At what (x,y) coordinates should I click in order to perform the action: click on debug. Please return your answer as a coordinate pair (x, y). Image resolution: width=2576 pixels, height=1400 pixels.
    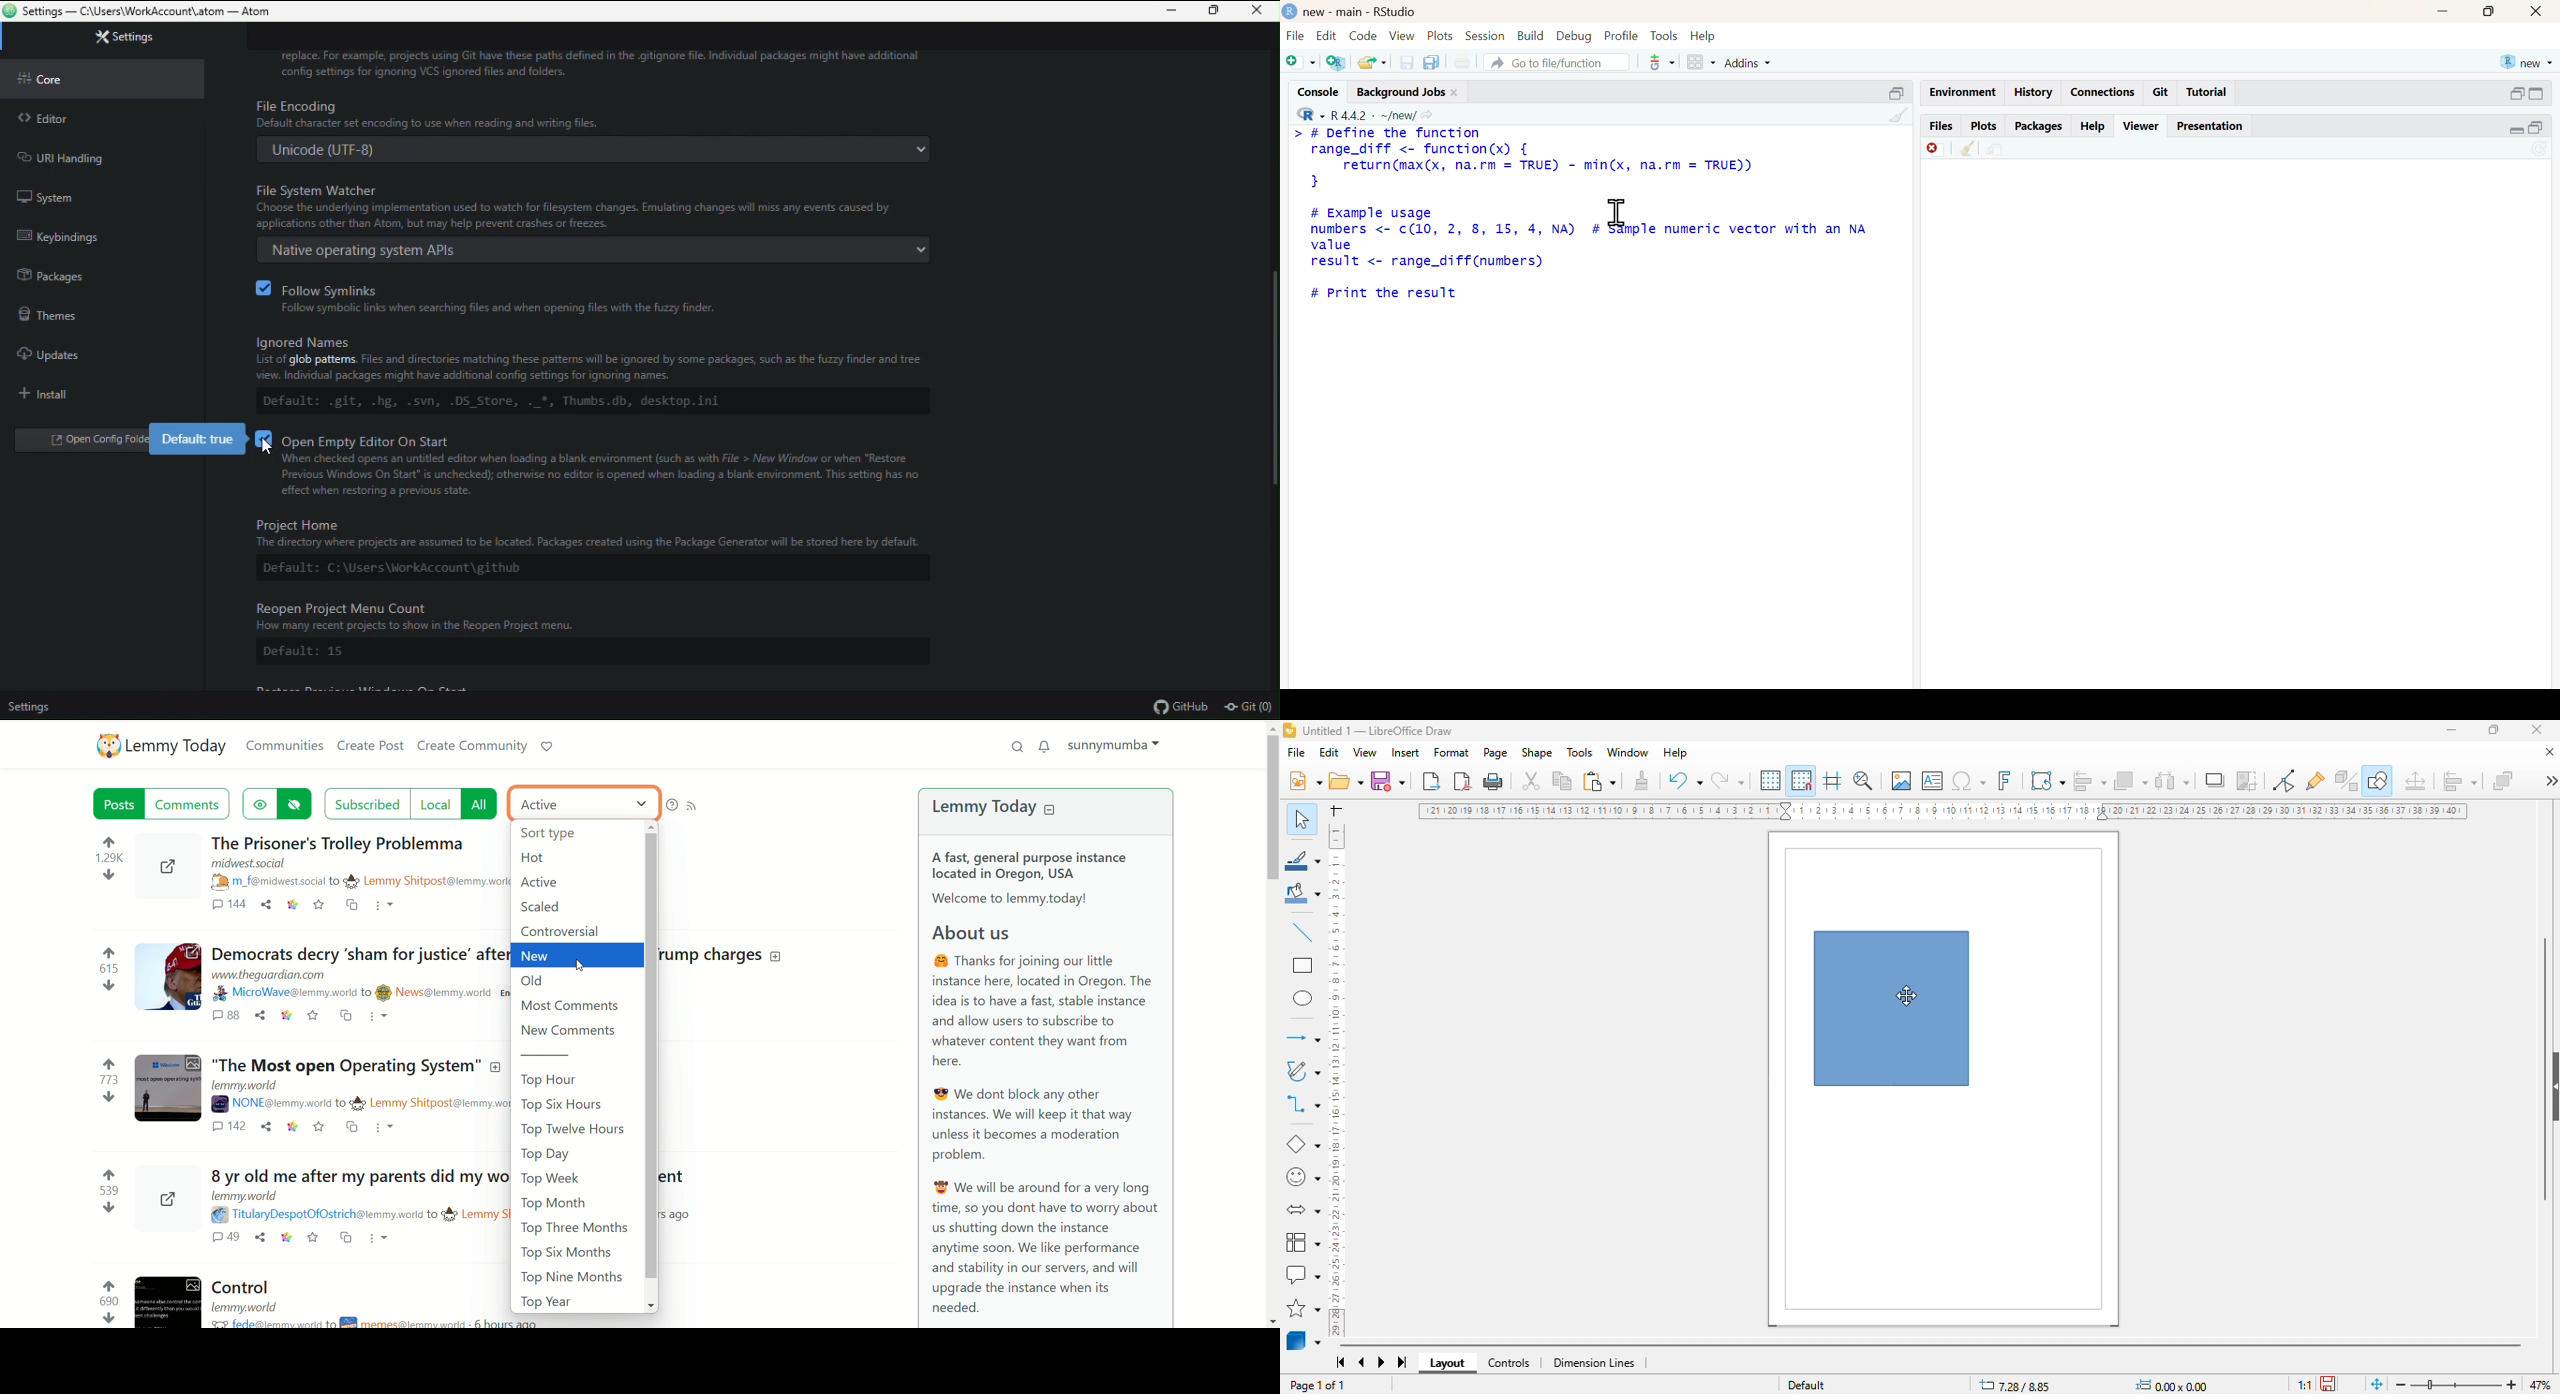
    Looking at the image, I should click on (1575, 37).